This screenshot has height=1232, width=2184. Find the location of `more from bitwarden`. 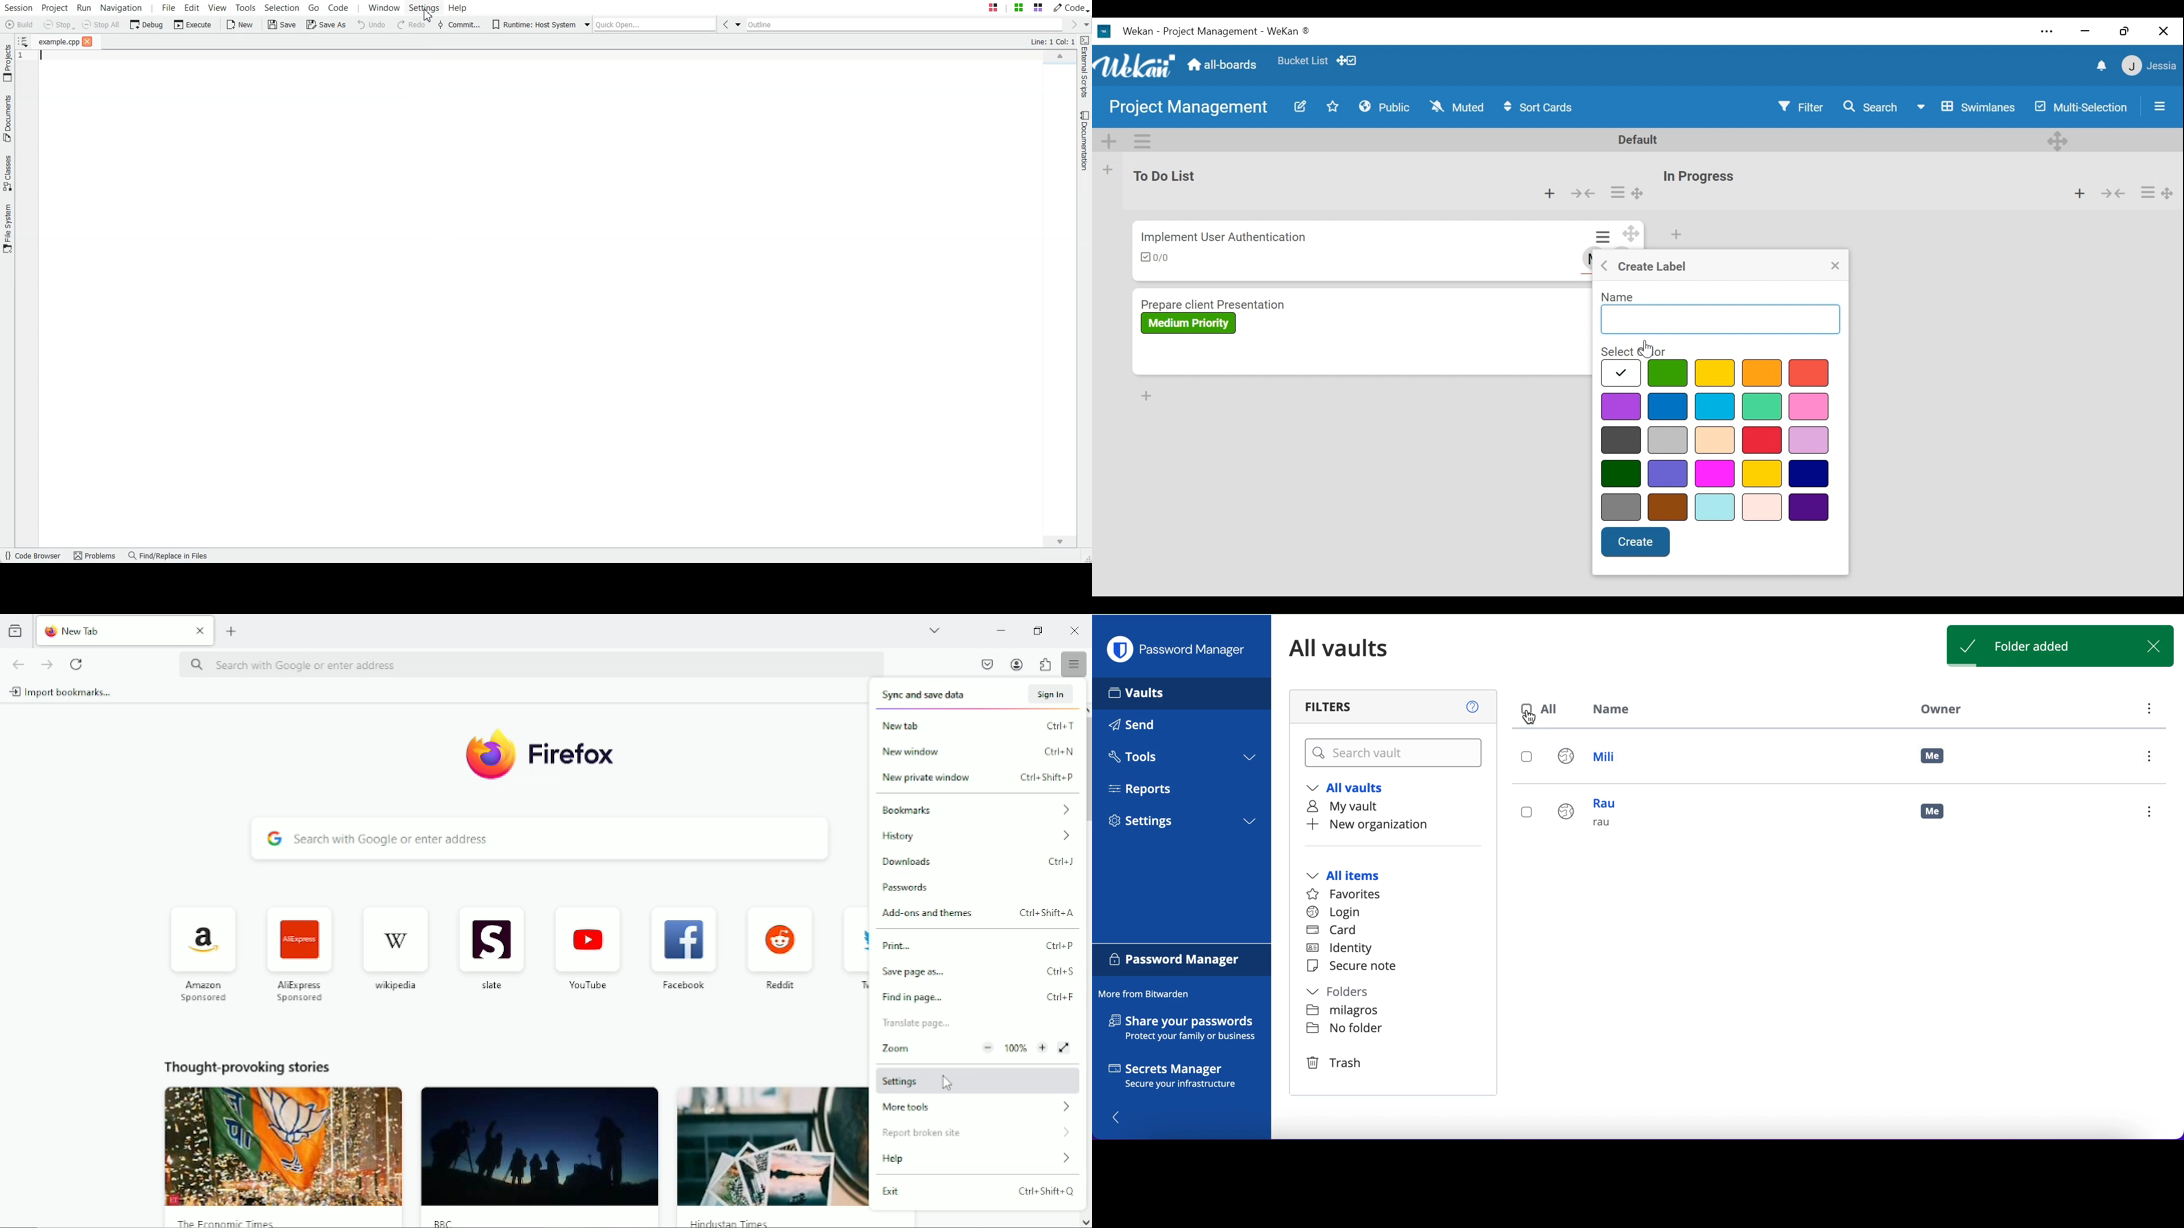

more from bitwarden is located at coordinates (1148, 995).